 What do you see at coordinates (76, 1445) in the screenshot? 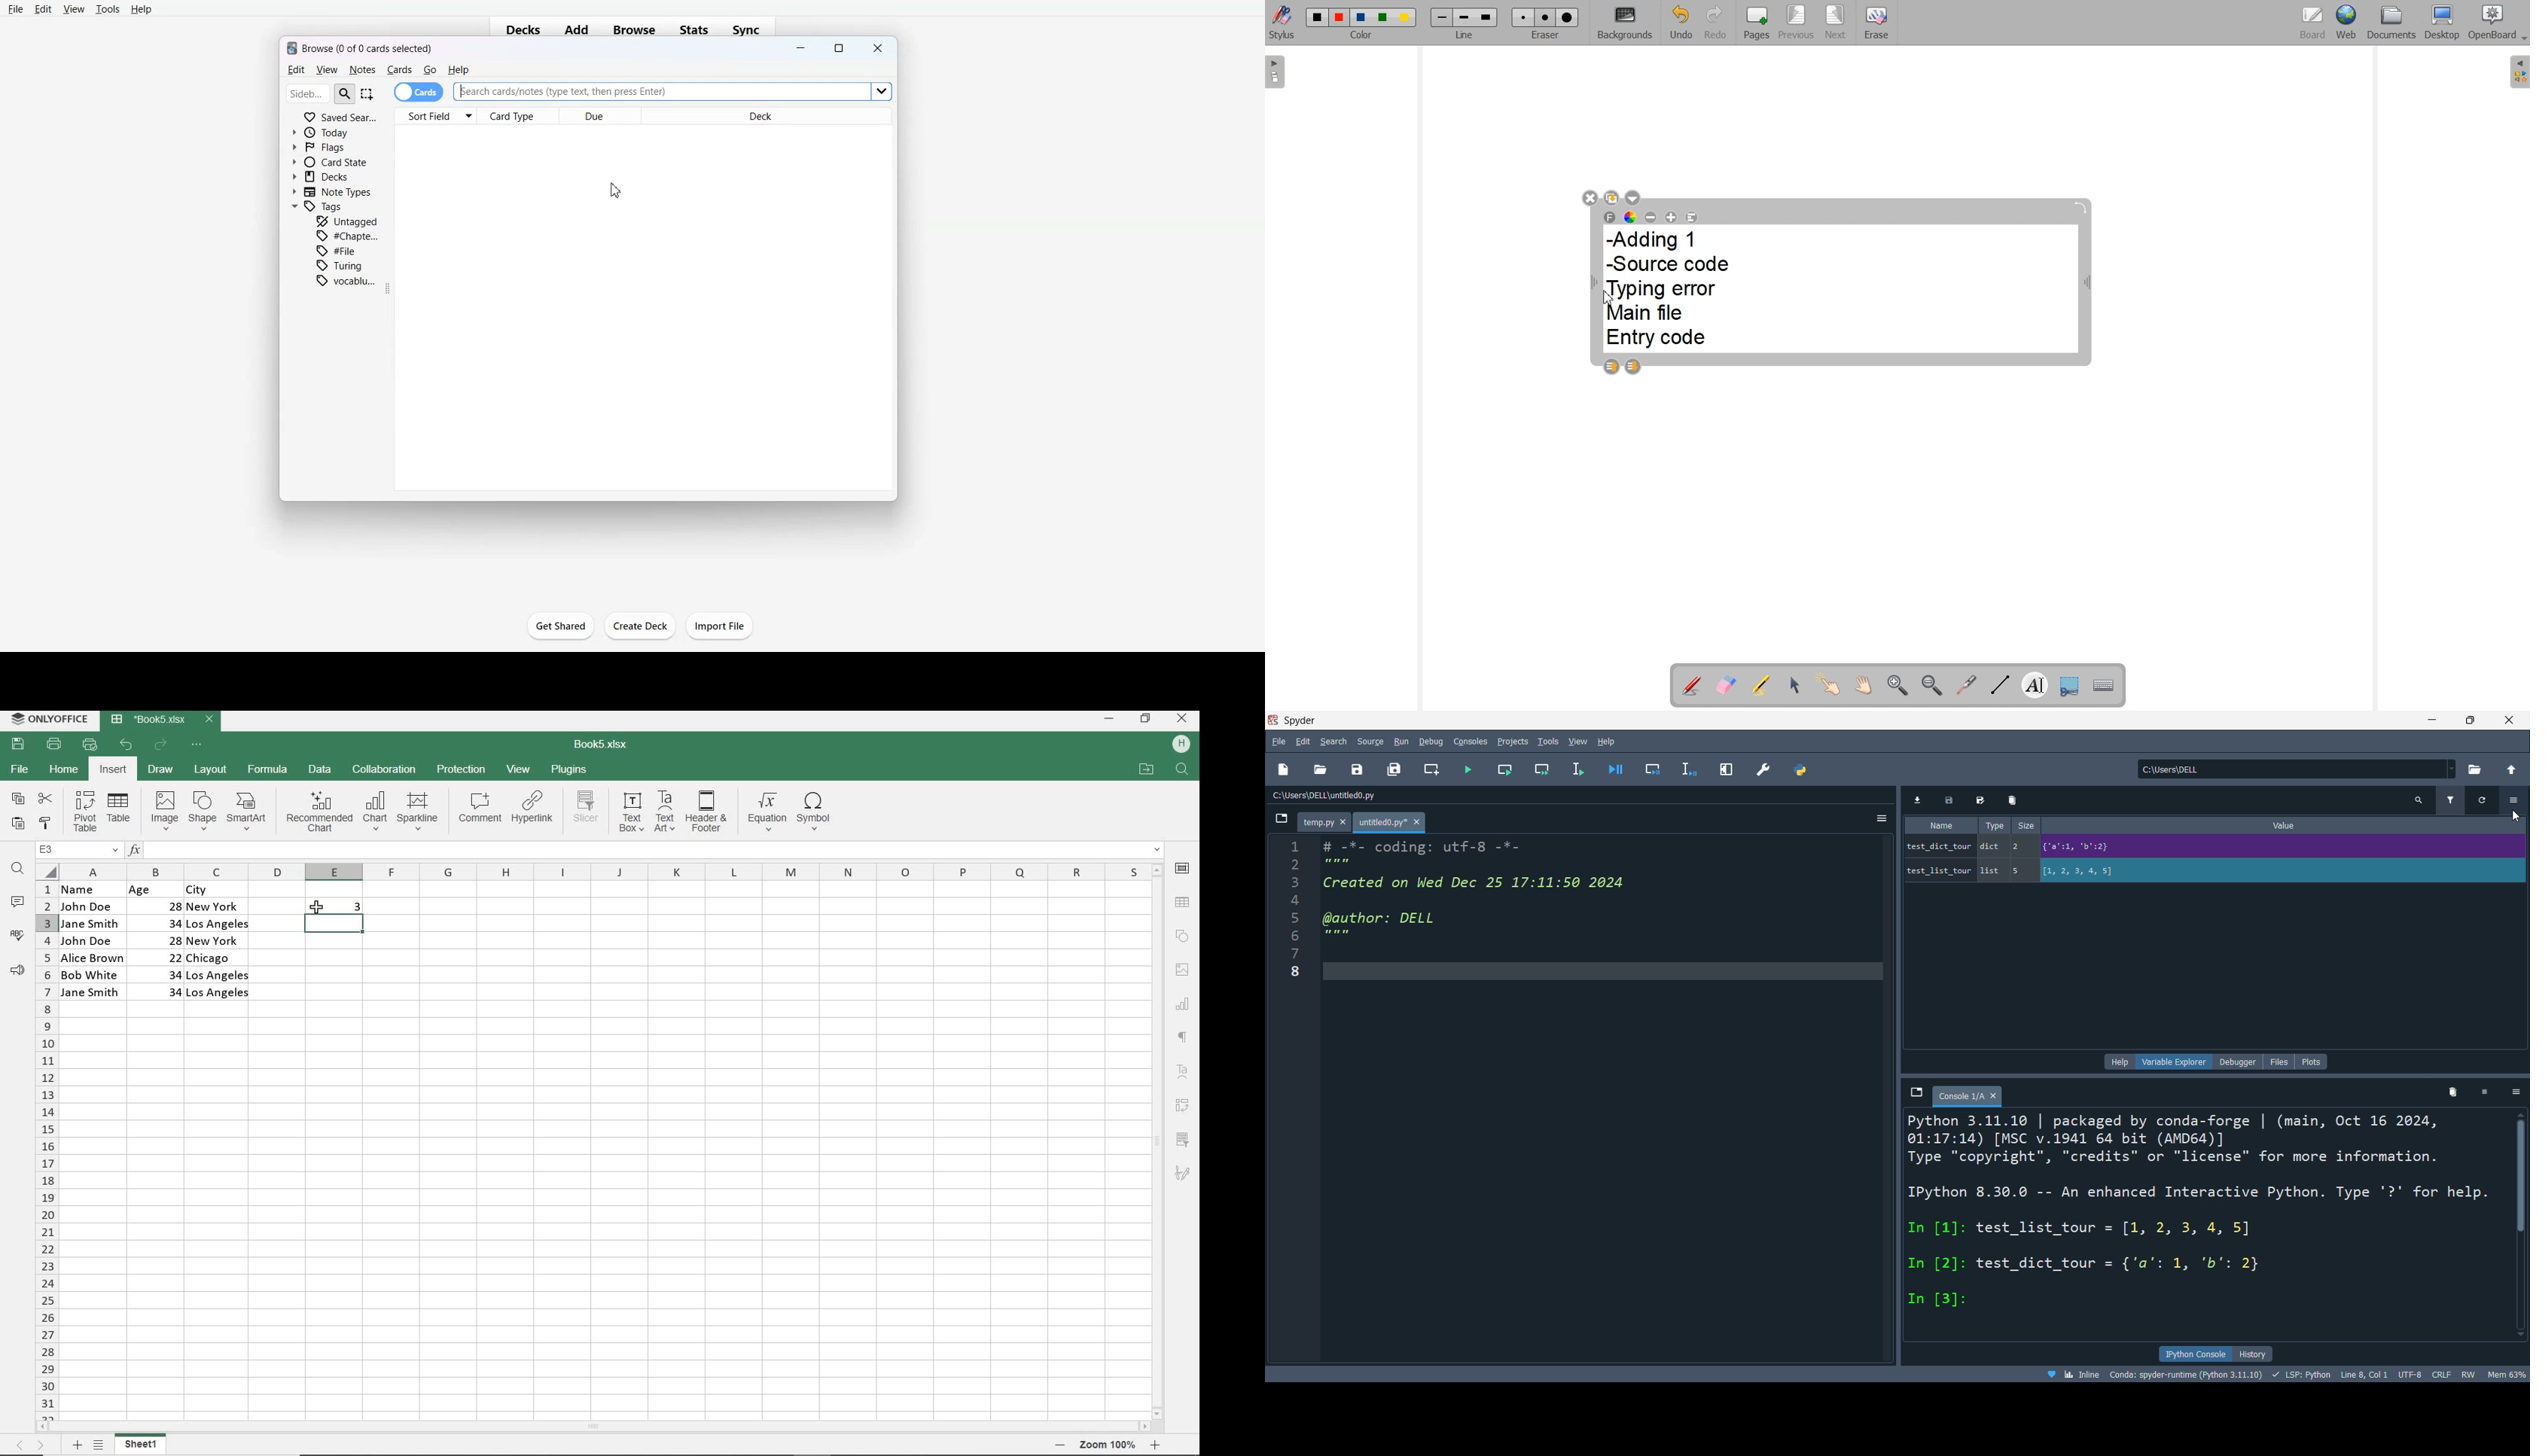
I see `ADD SHEETS` at bounding box center [76, 1445].